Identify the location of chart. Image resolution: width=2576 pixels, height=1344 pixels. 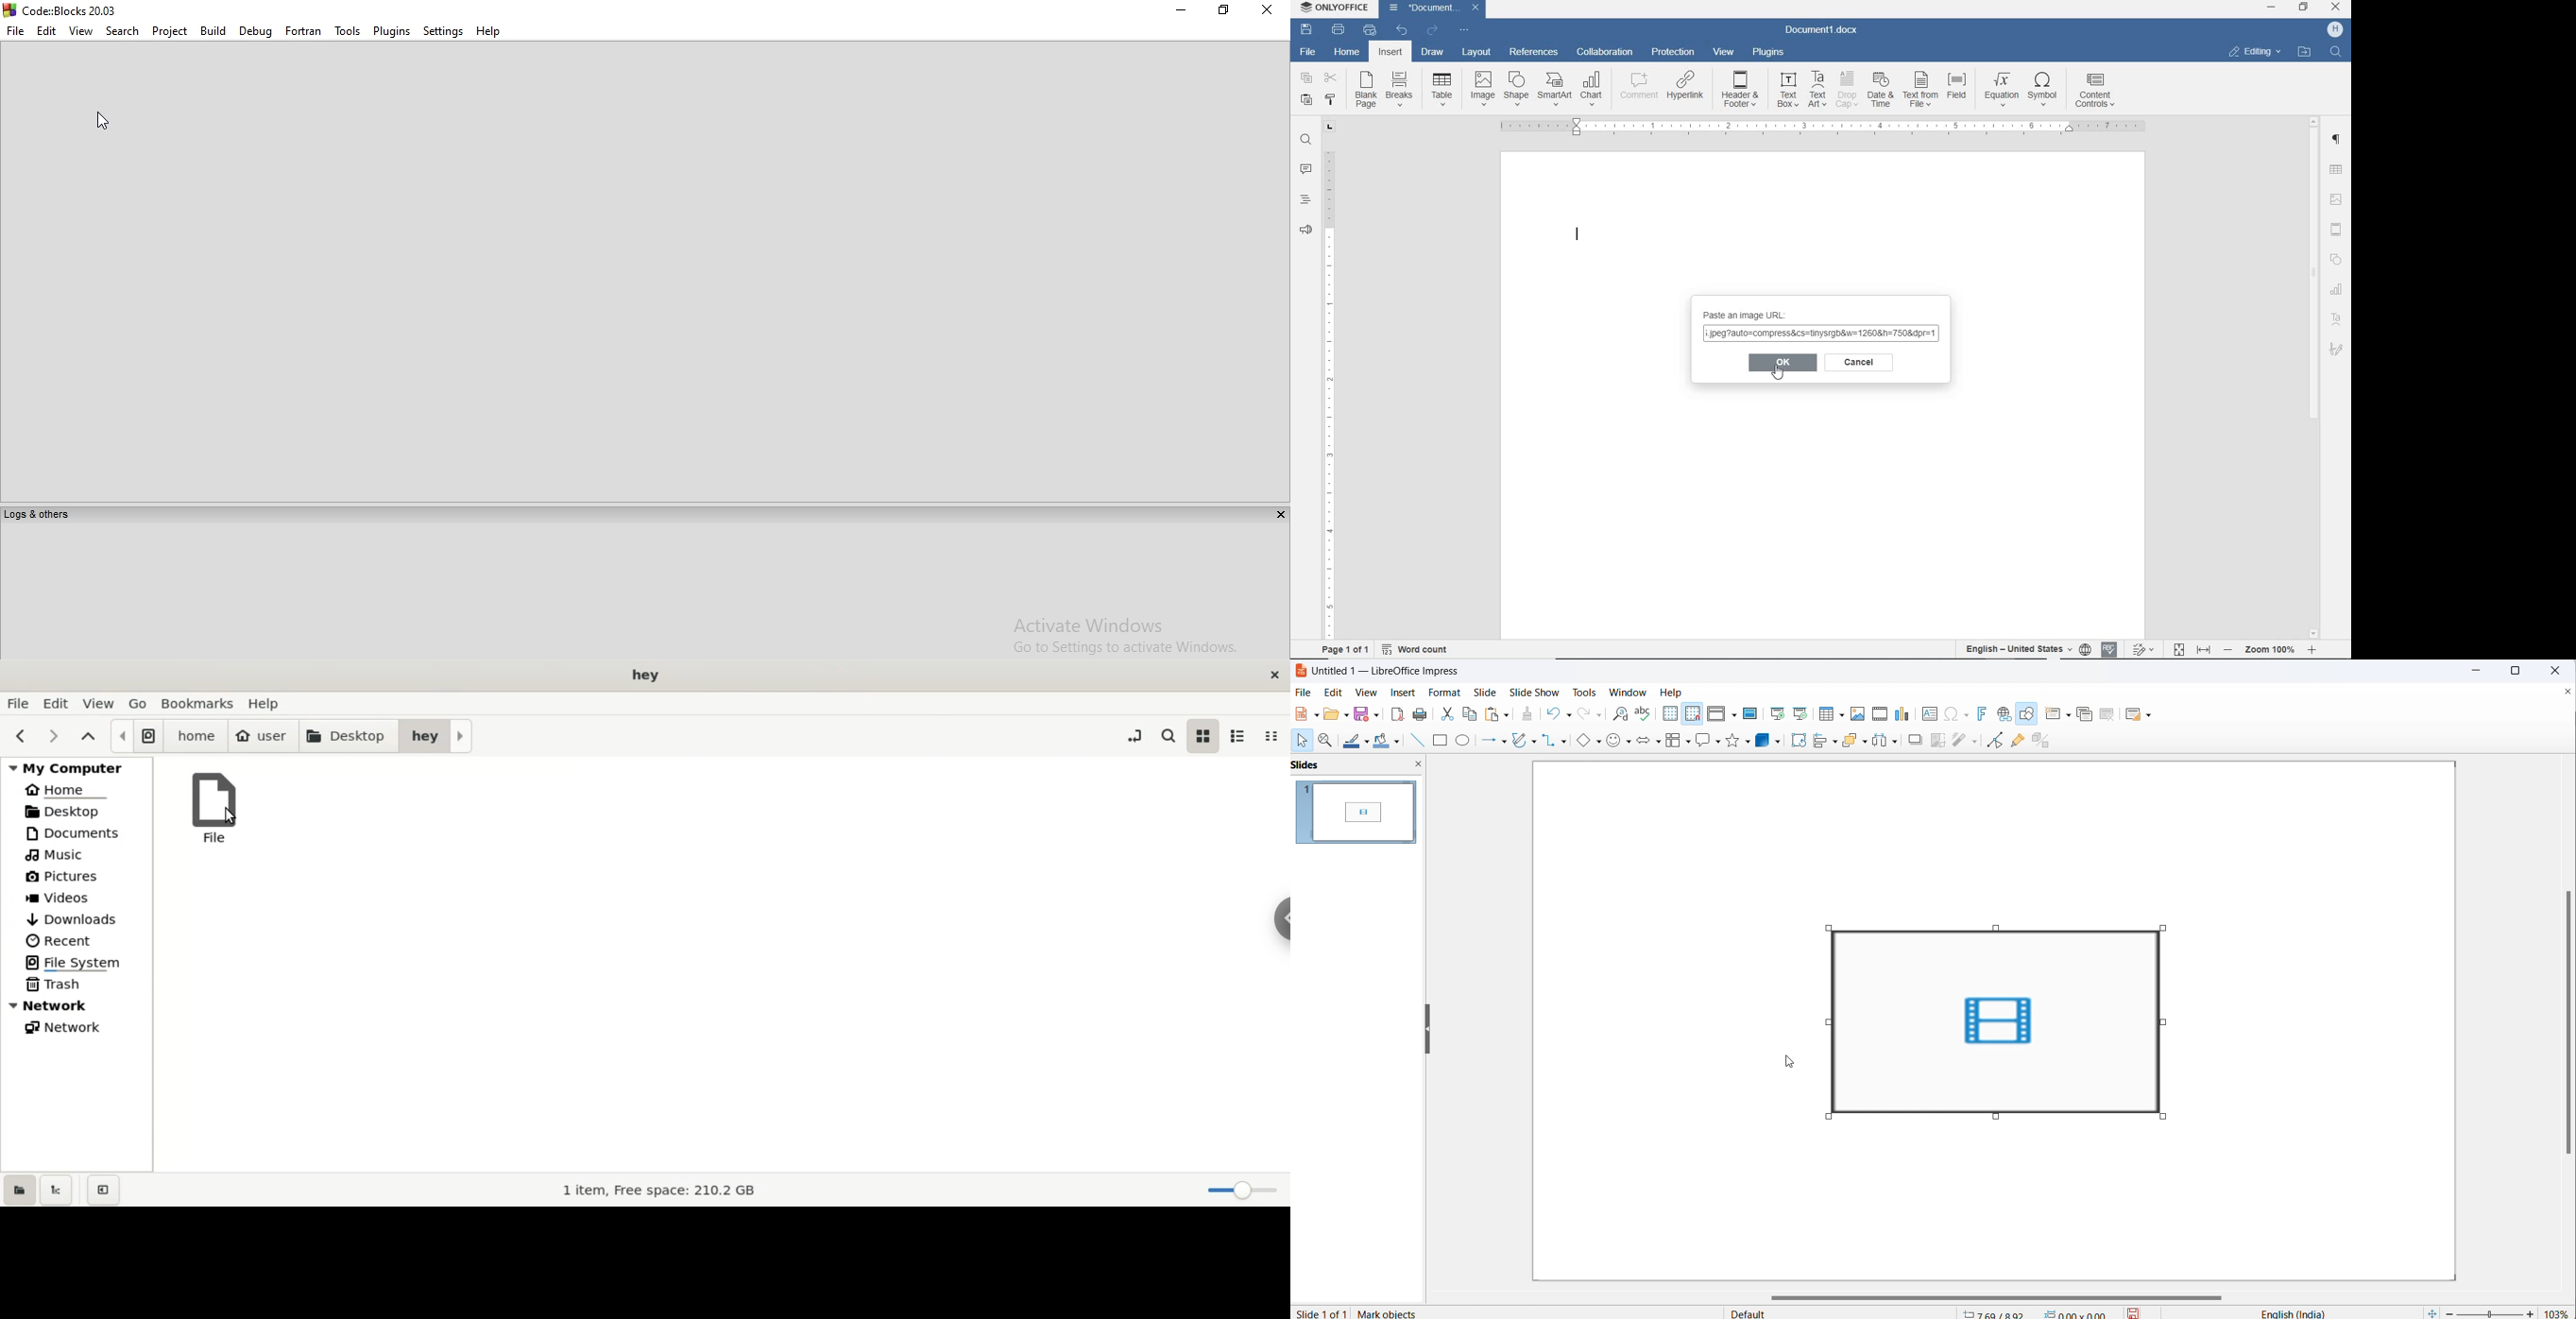
(1593, 89).